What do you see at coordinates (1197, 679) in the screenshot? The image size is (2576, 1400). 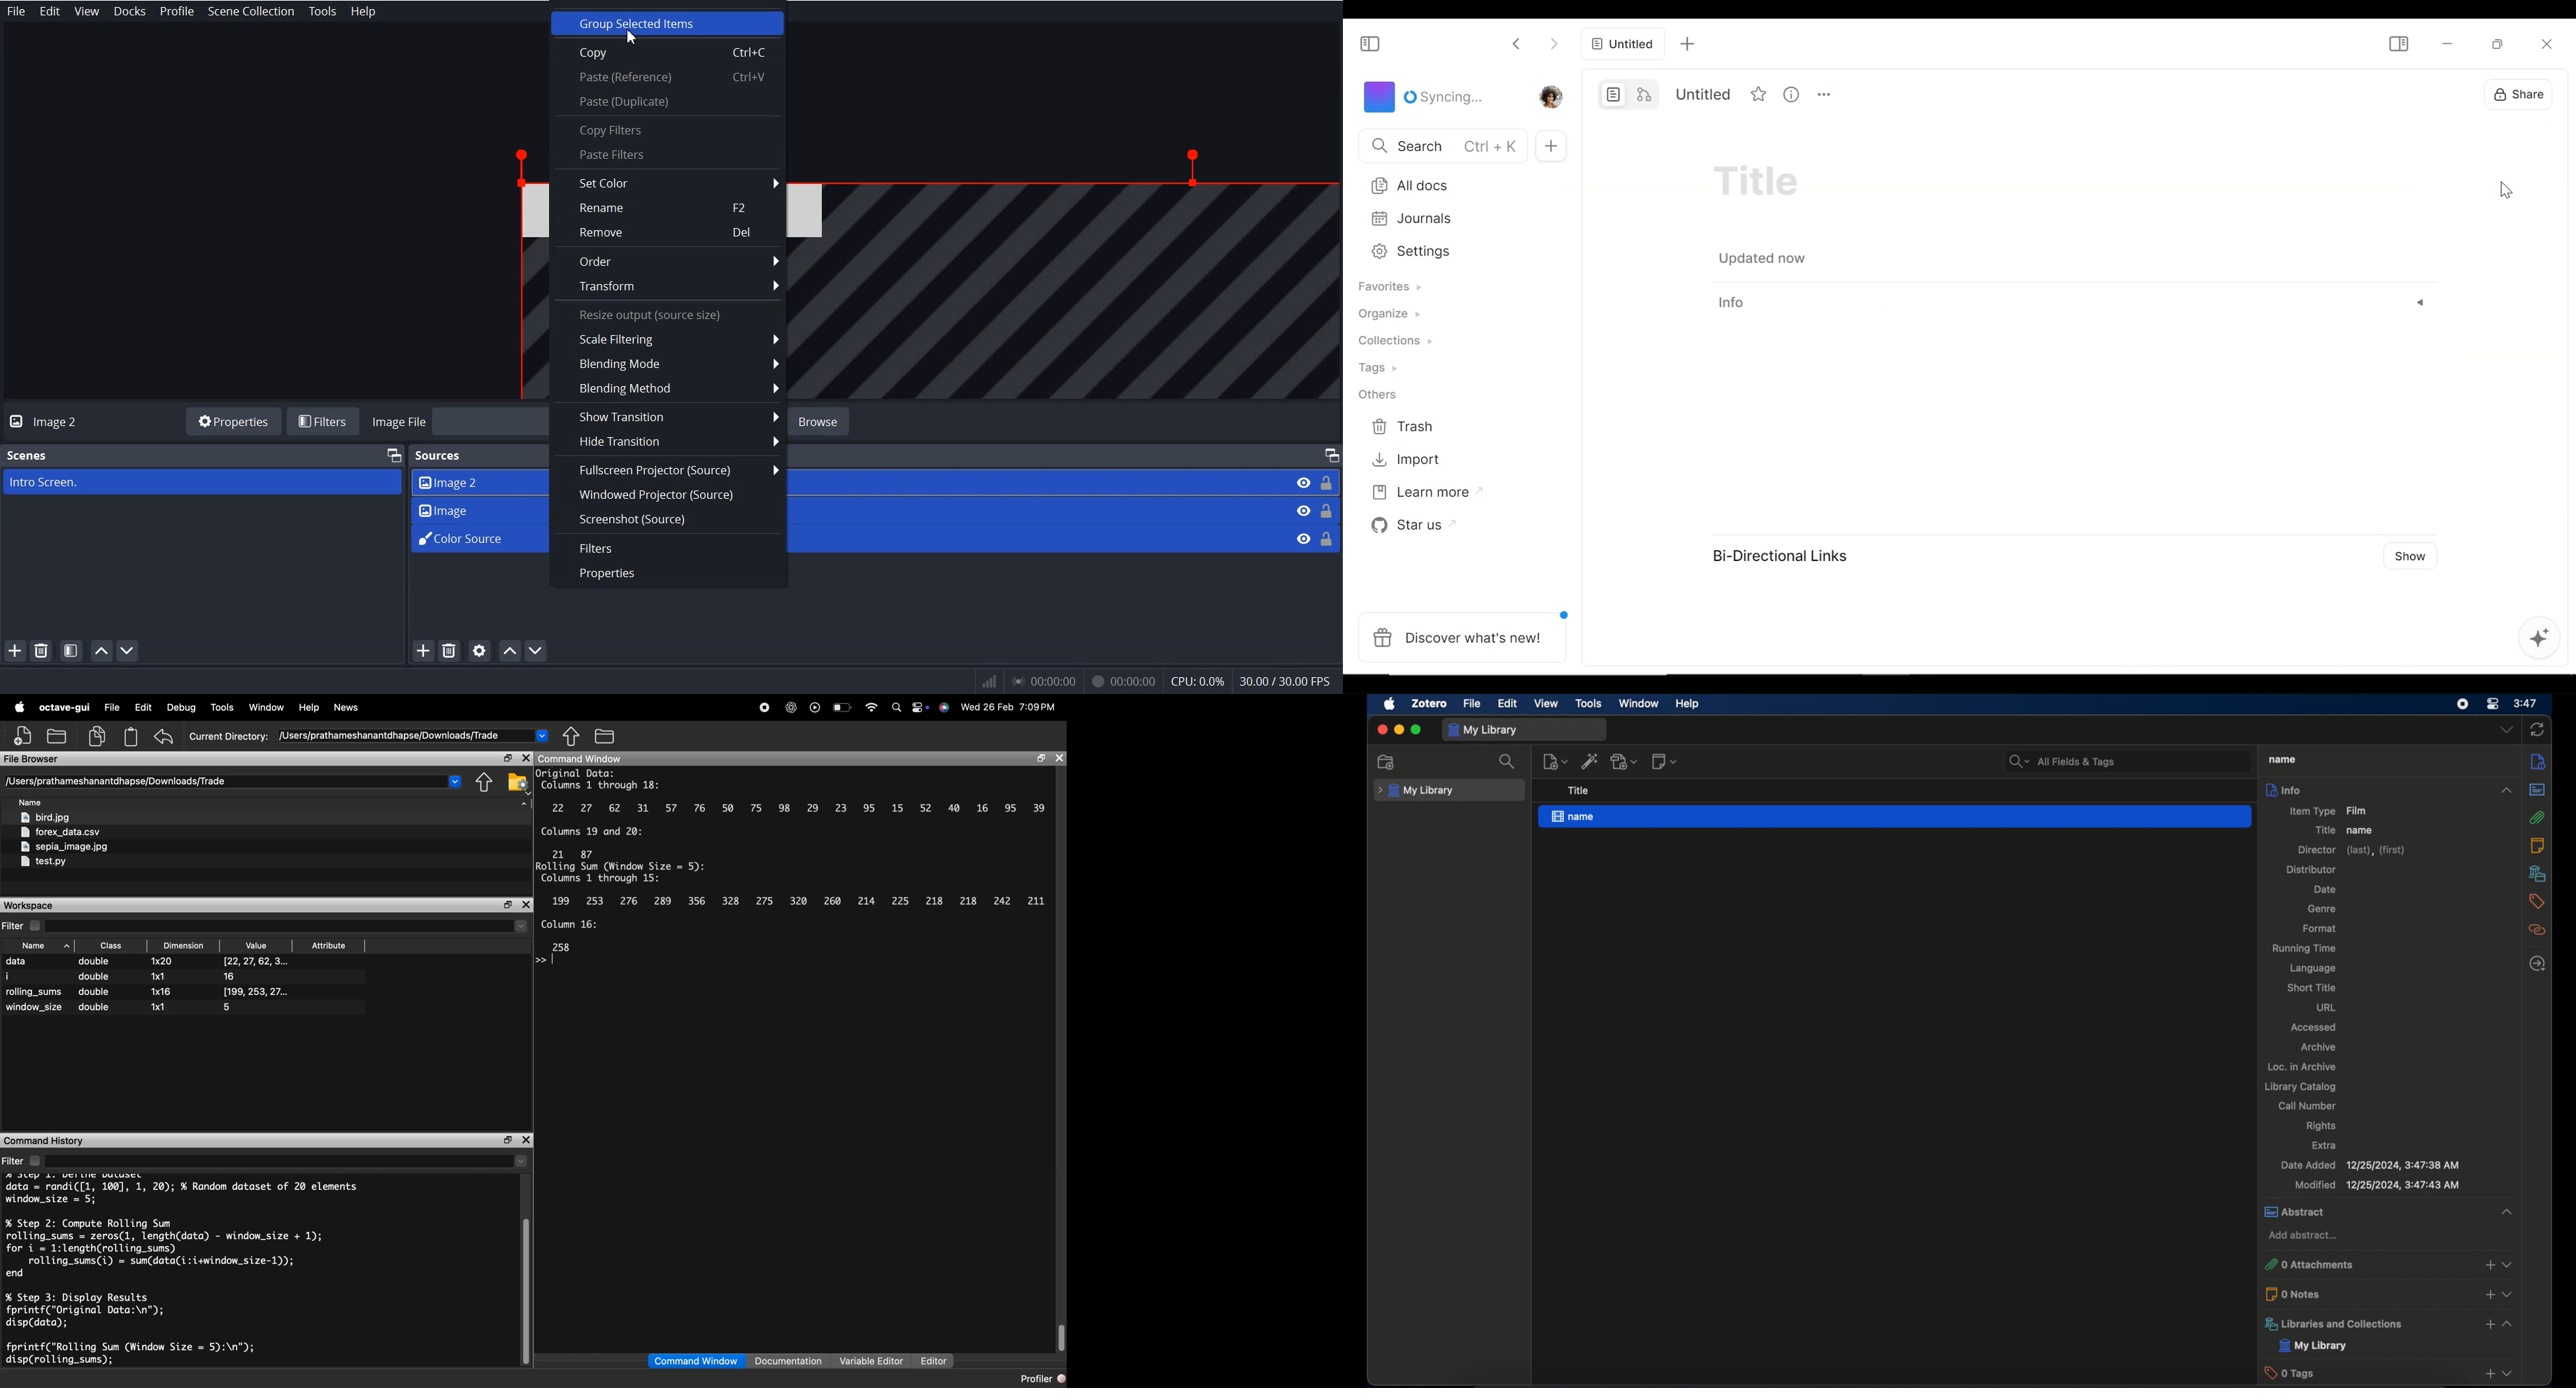 I see `cpu` at bounding box center [1197, 679].